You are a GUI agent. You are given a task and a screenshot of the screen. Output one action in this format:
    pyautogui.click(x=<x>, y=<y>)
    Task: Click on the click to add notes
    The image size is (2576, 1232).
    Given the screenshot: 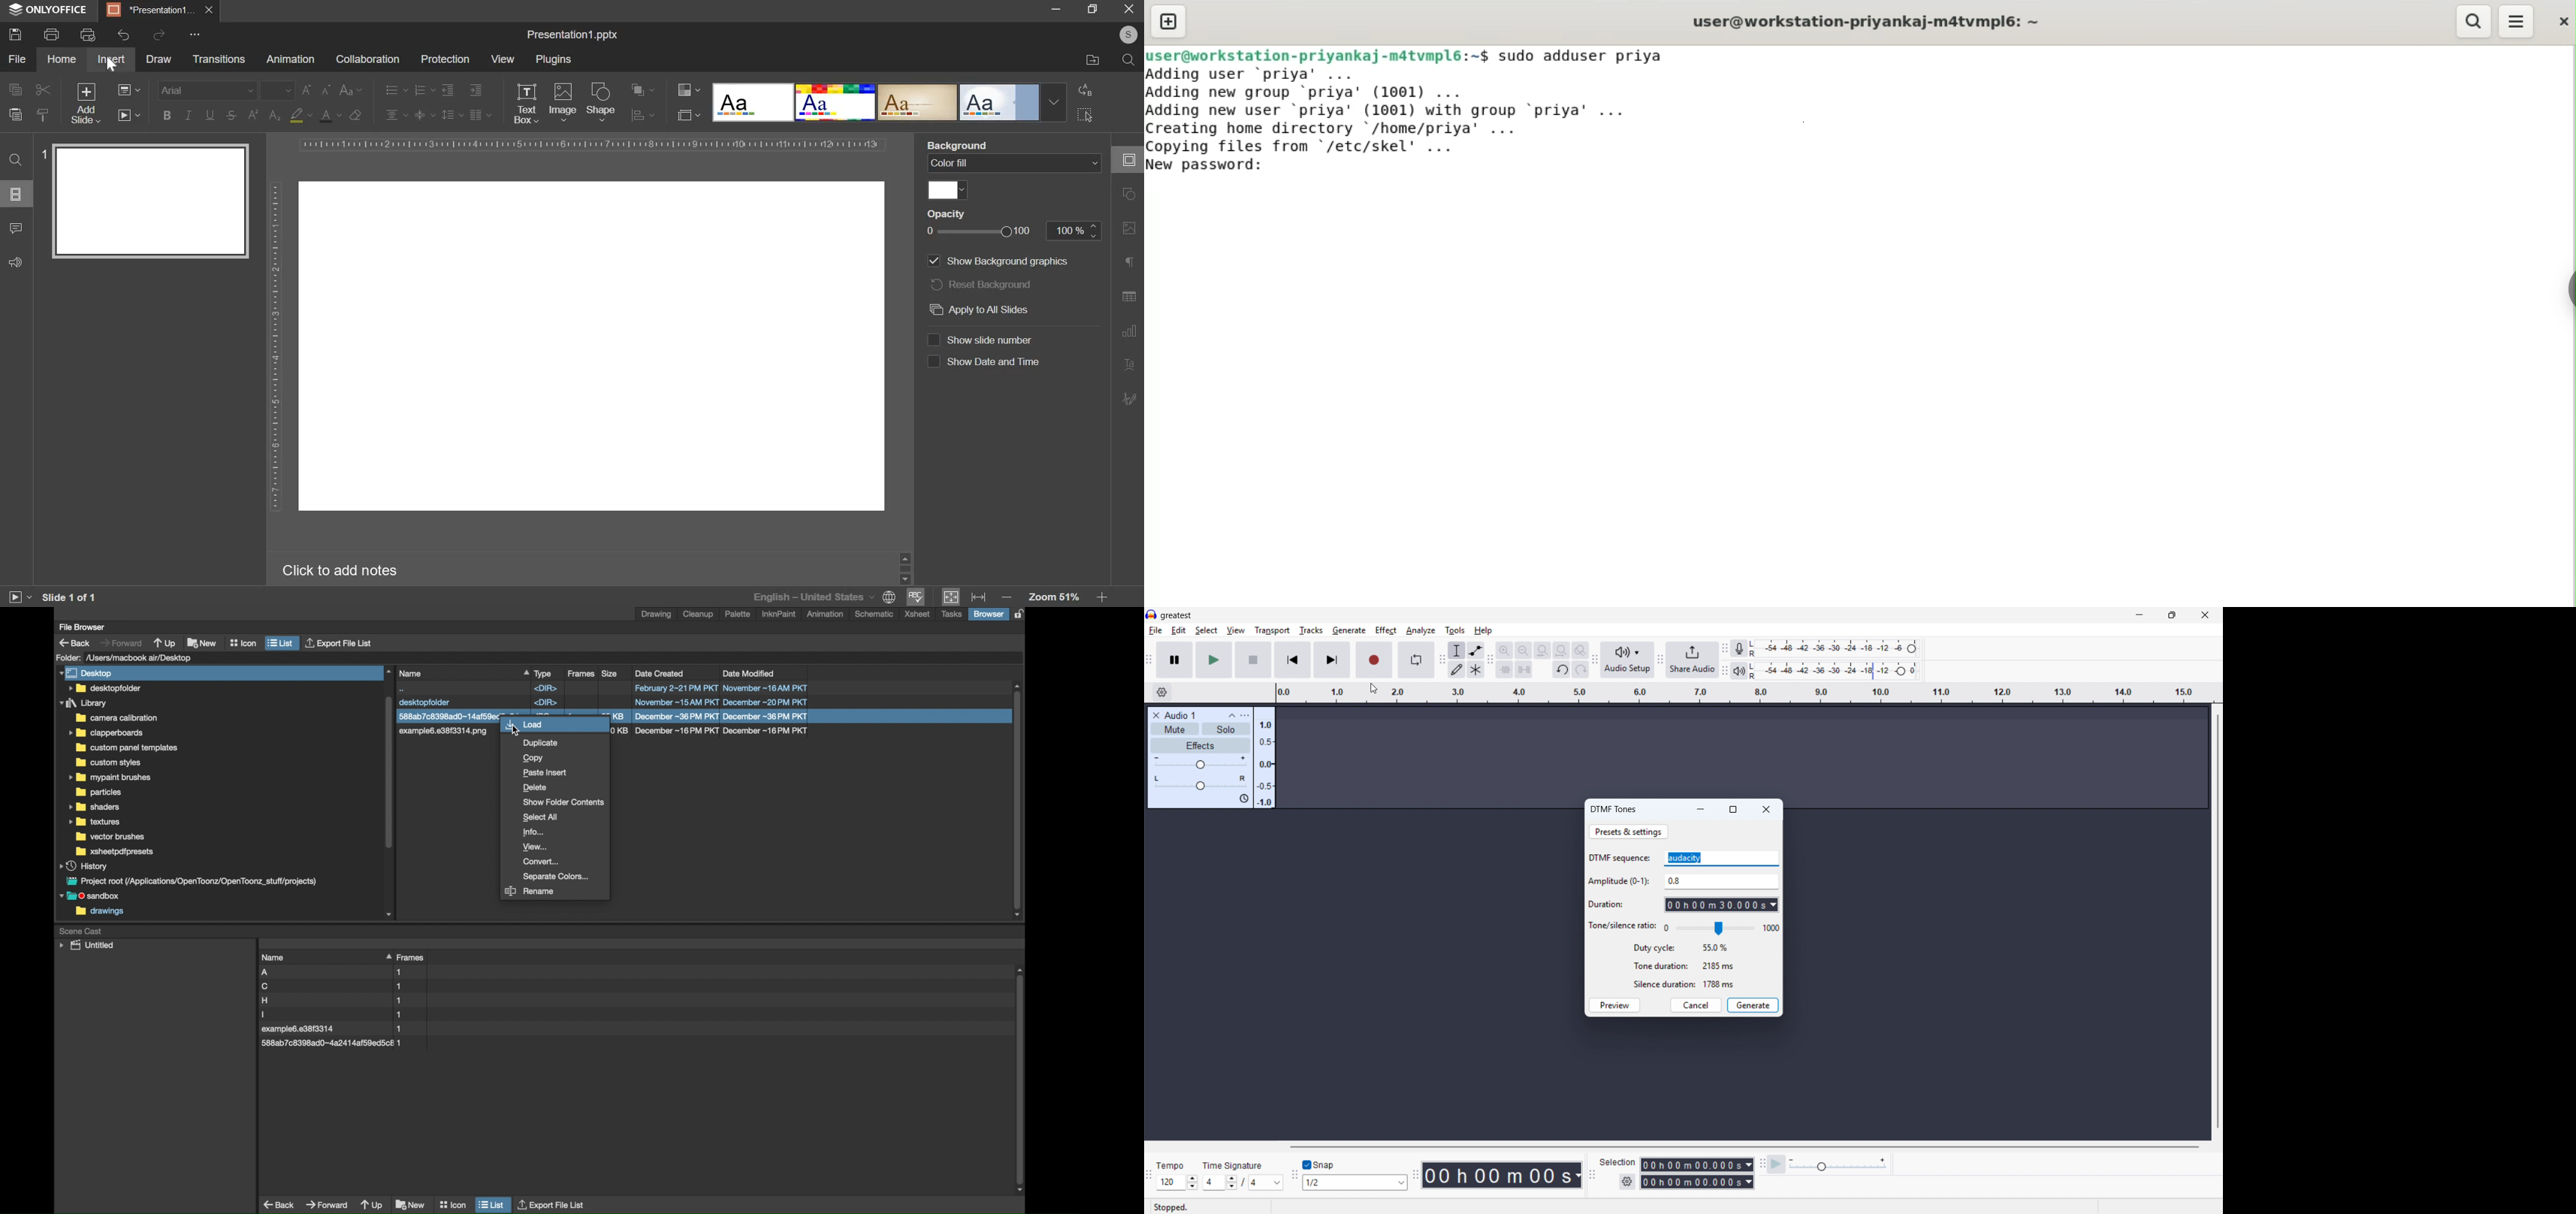 What is the action you would take?
    pyautogui.click(x=344, y=569)
    